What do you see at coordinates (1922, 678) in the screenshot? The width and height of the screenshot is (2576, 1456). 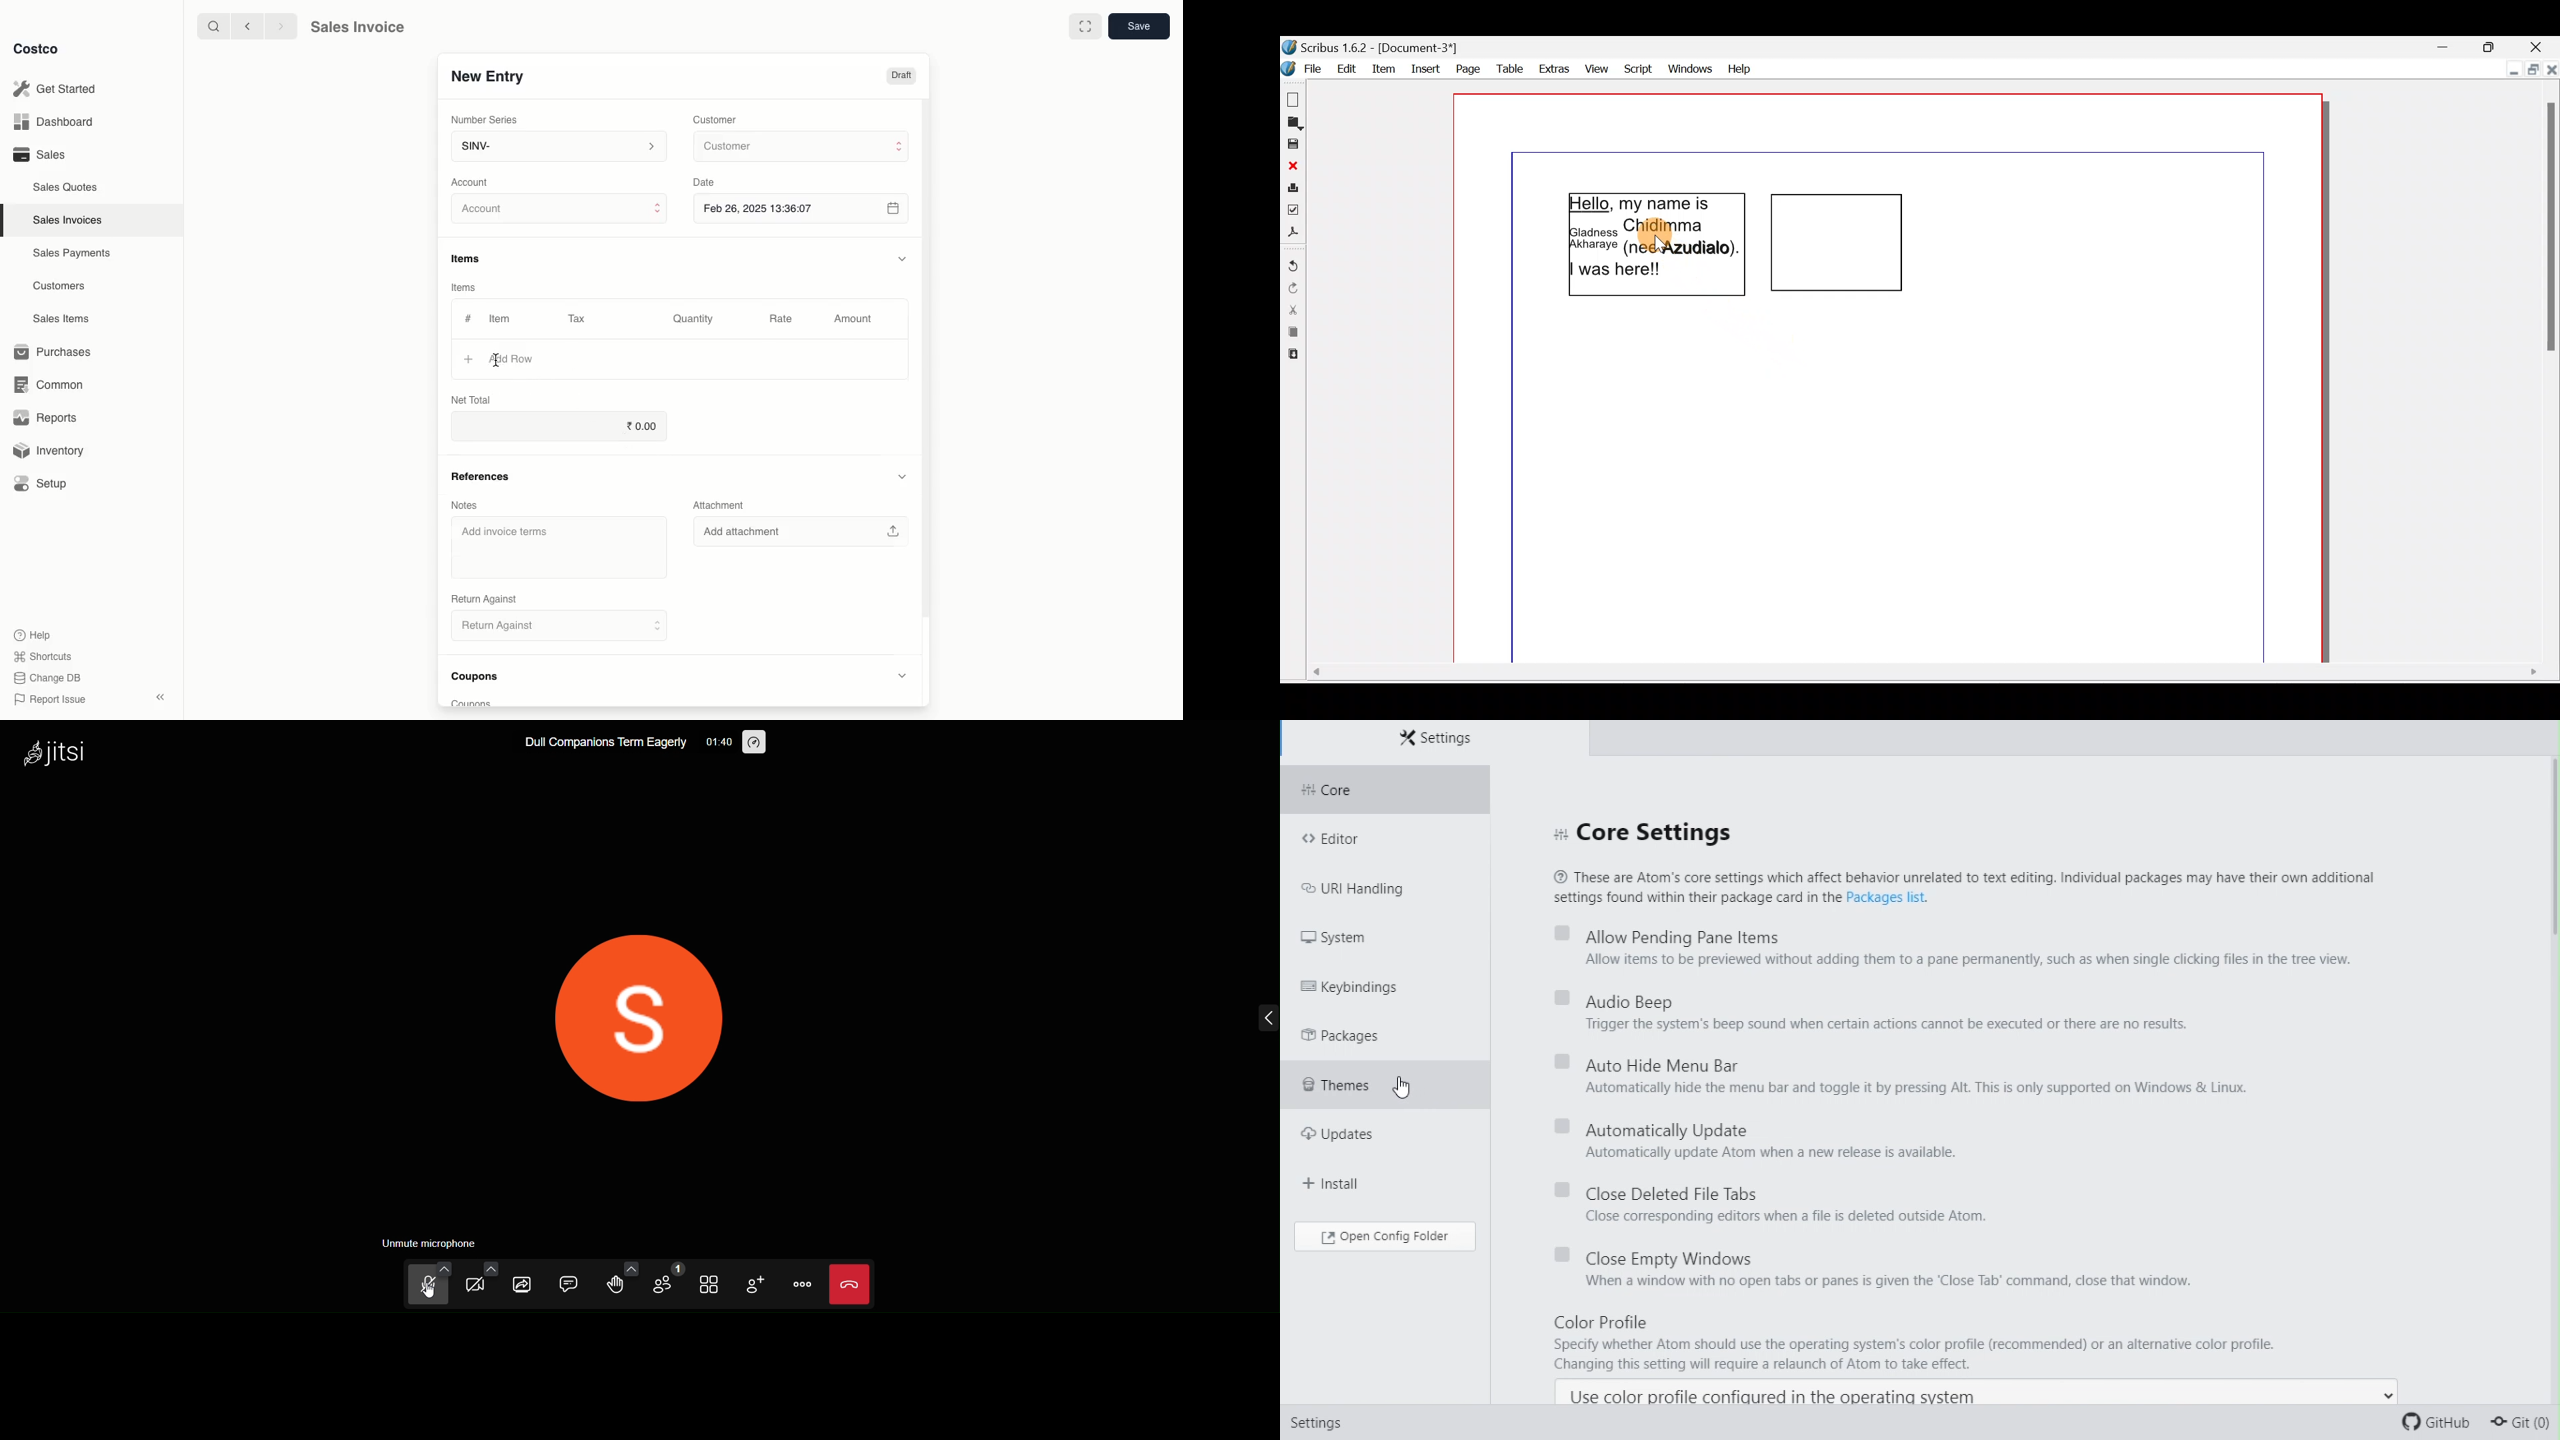 I see `Scroll bar` at bounding box center [1922, 678].